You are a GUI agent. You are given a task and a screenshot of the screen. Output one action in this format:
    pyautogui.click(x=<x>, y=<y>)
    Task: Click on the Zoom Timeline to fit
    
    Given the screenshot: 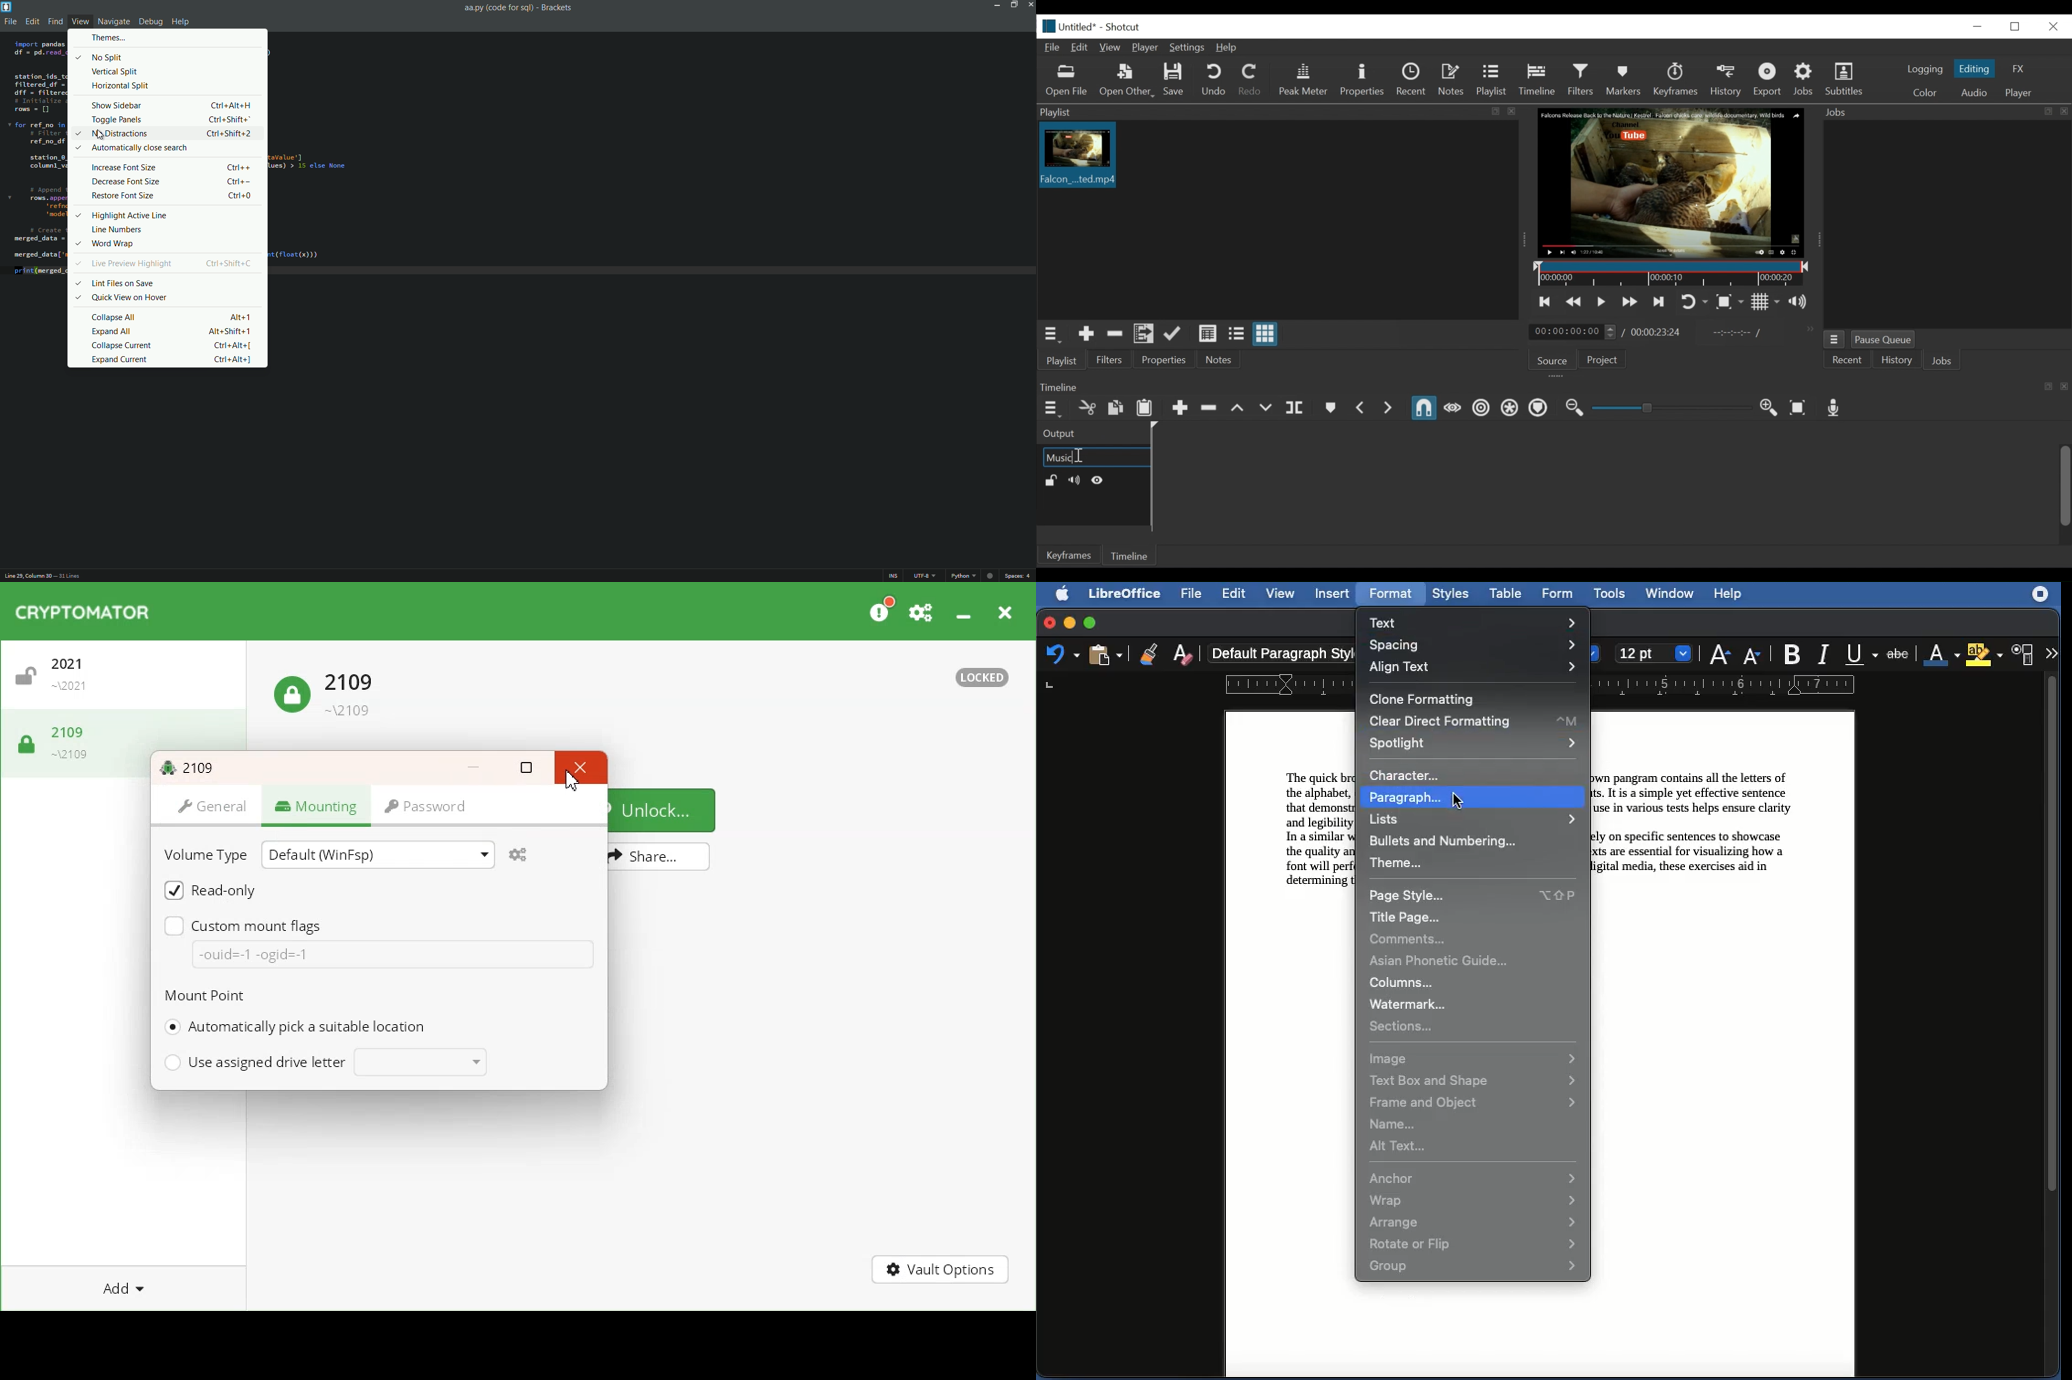 What is the action you would take?
    pyautogui.click(x=1798, y=408)
    